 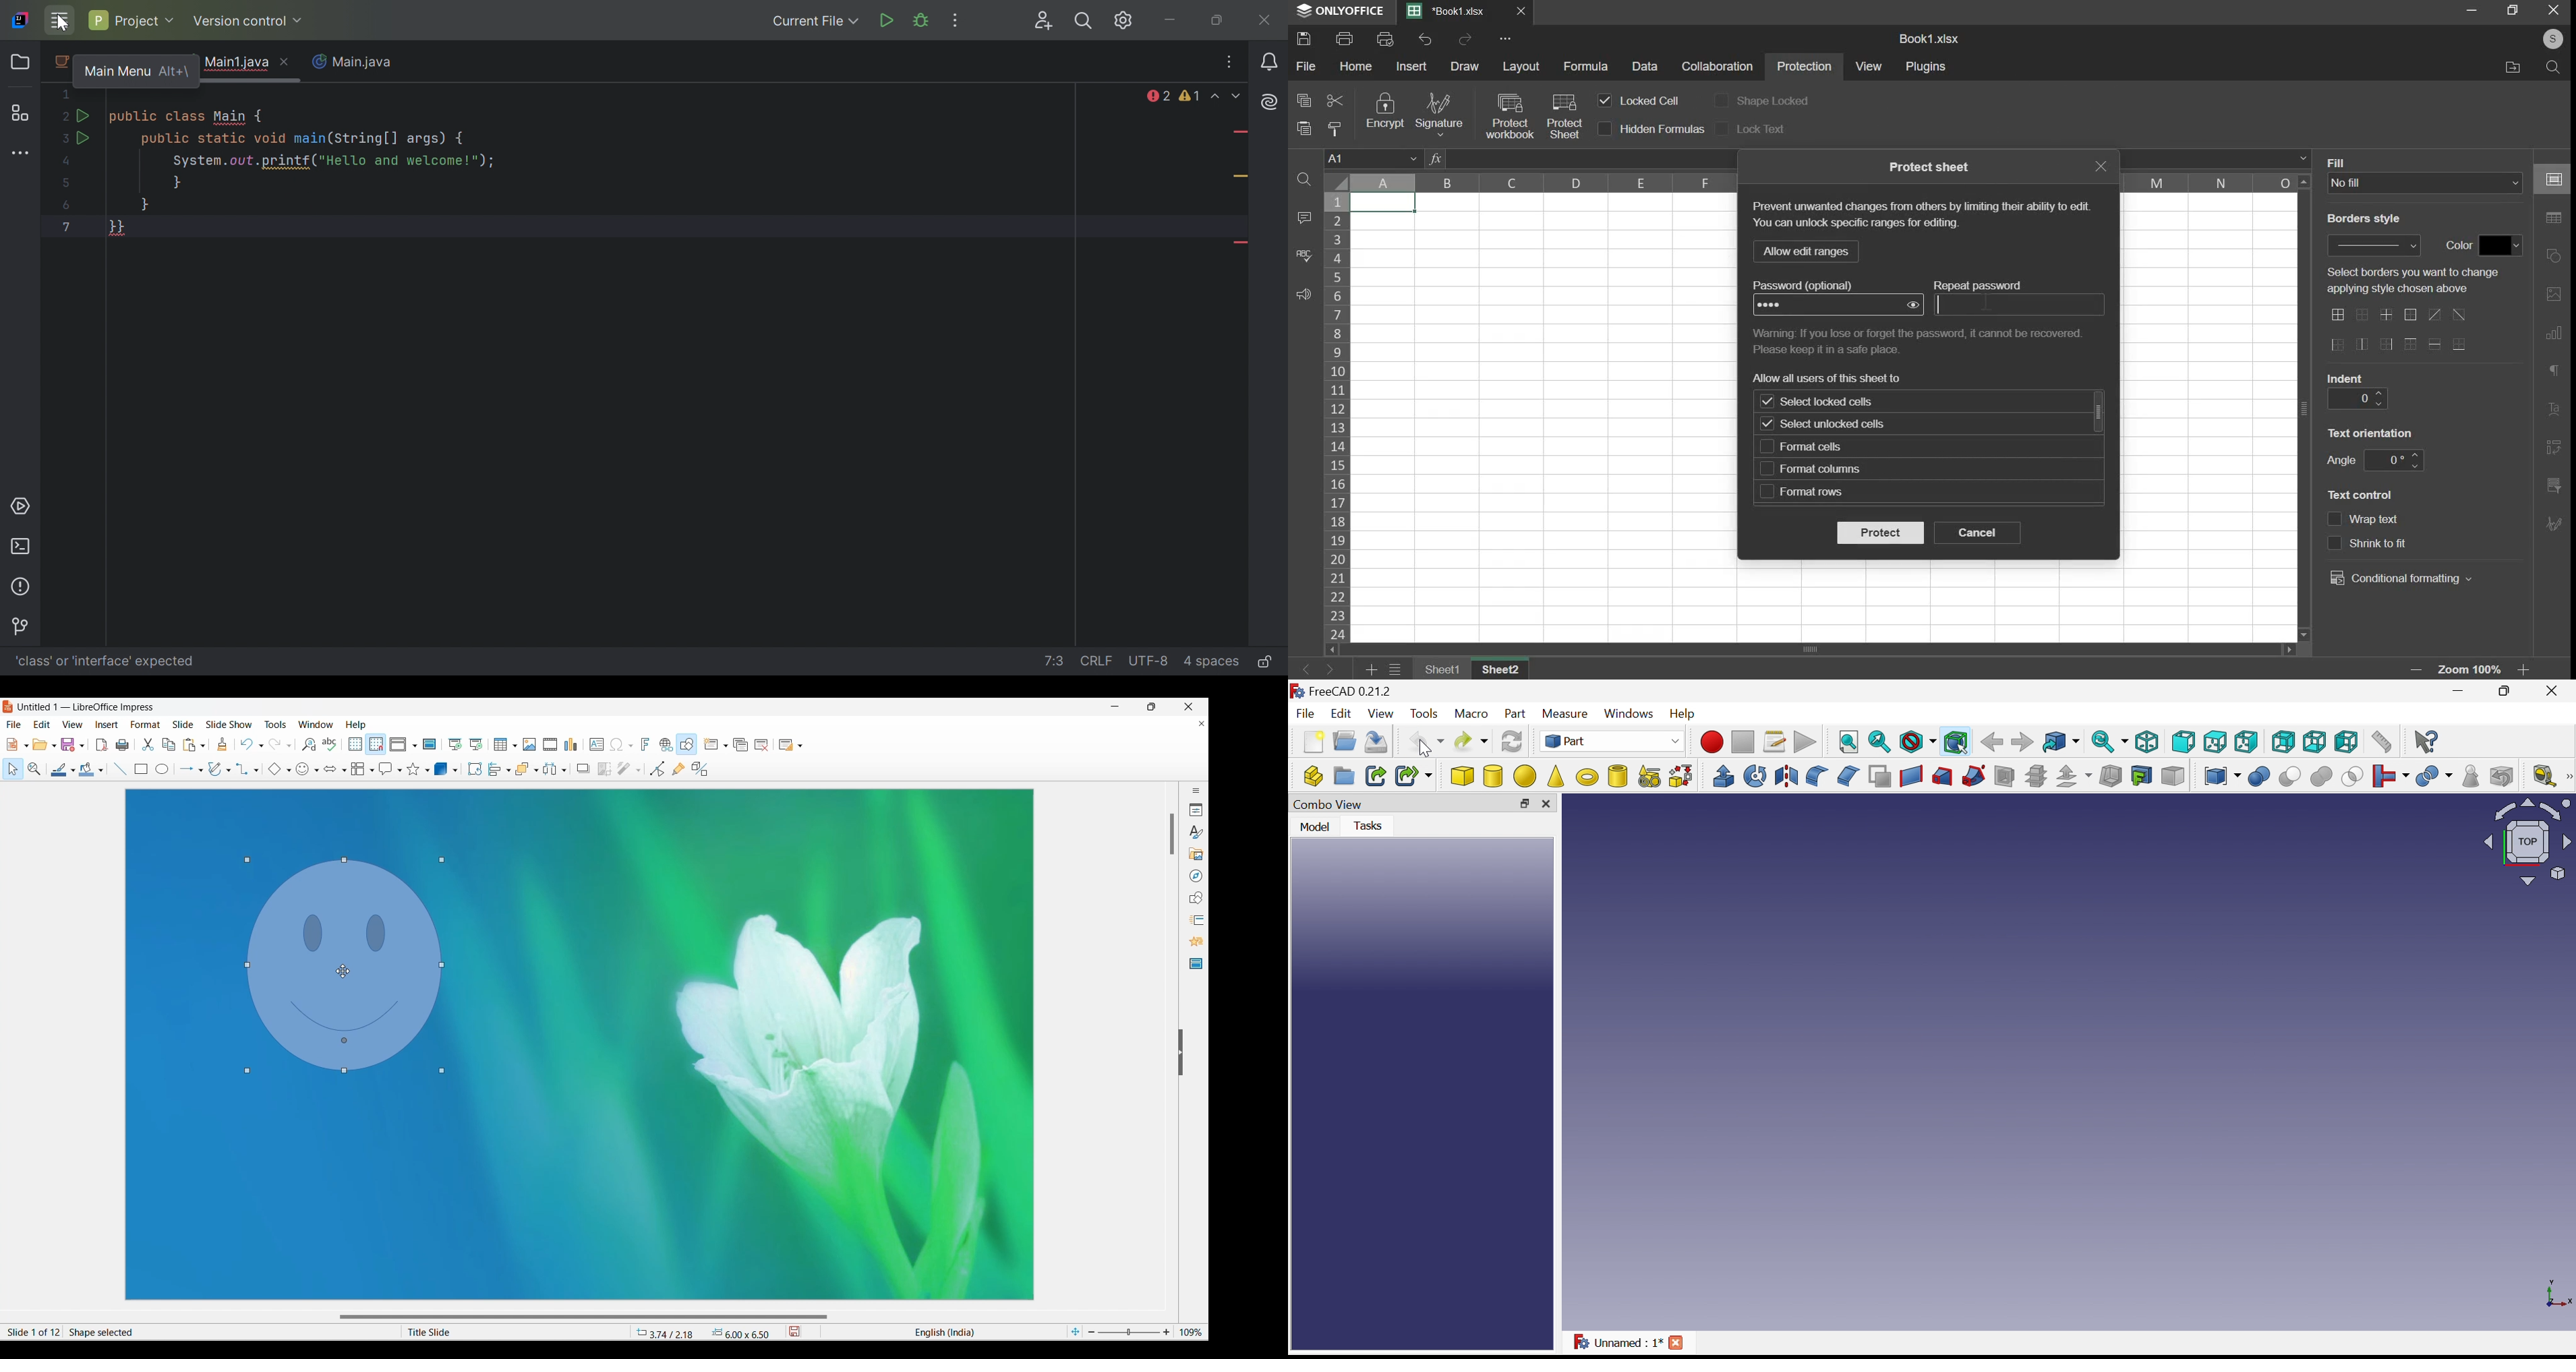 I want to click on Format, so click(x=145, y=725).